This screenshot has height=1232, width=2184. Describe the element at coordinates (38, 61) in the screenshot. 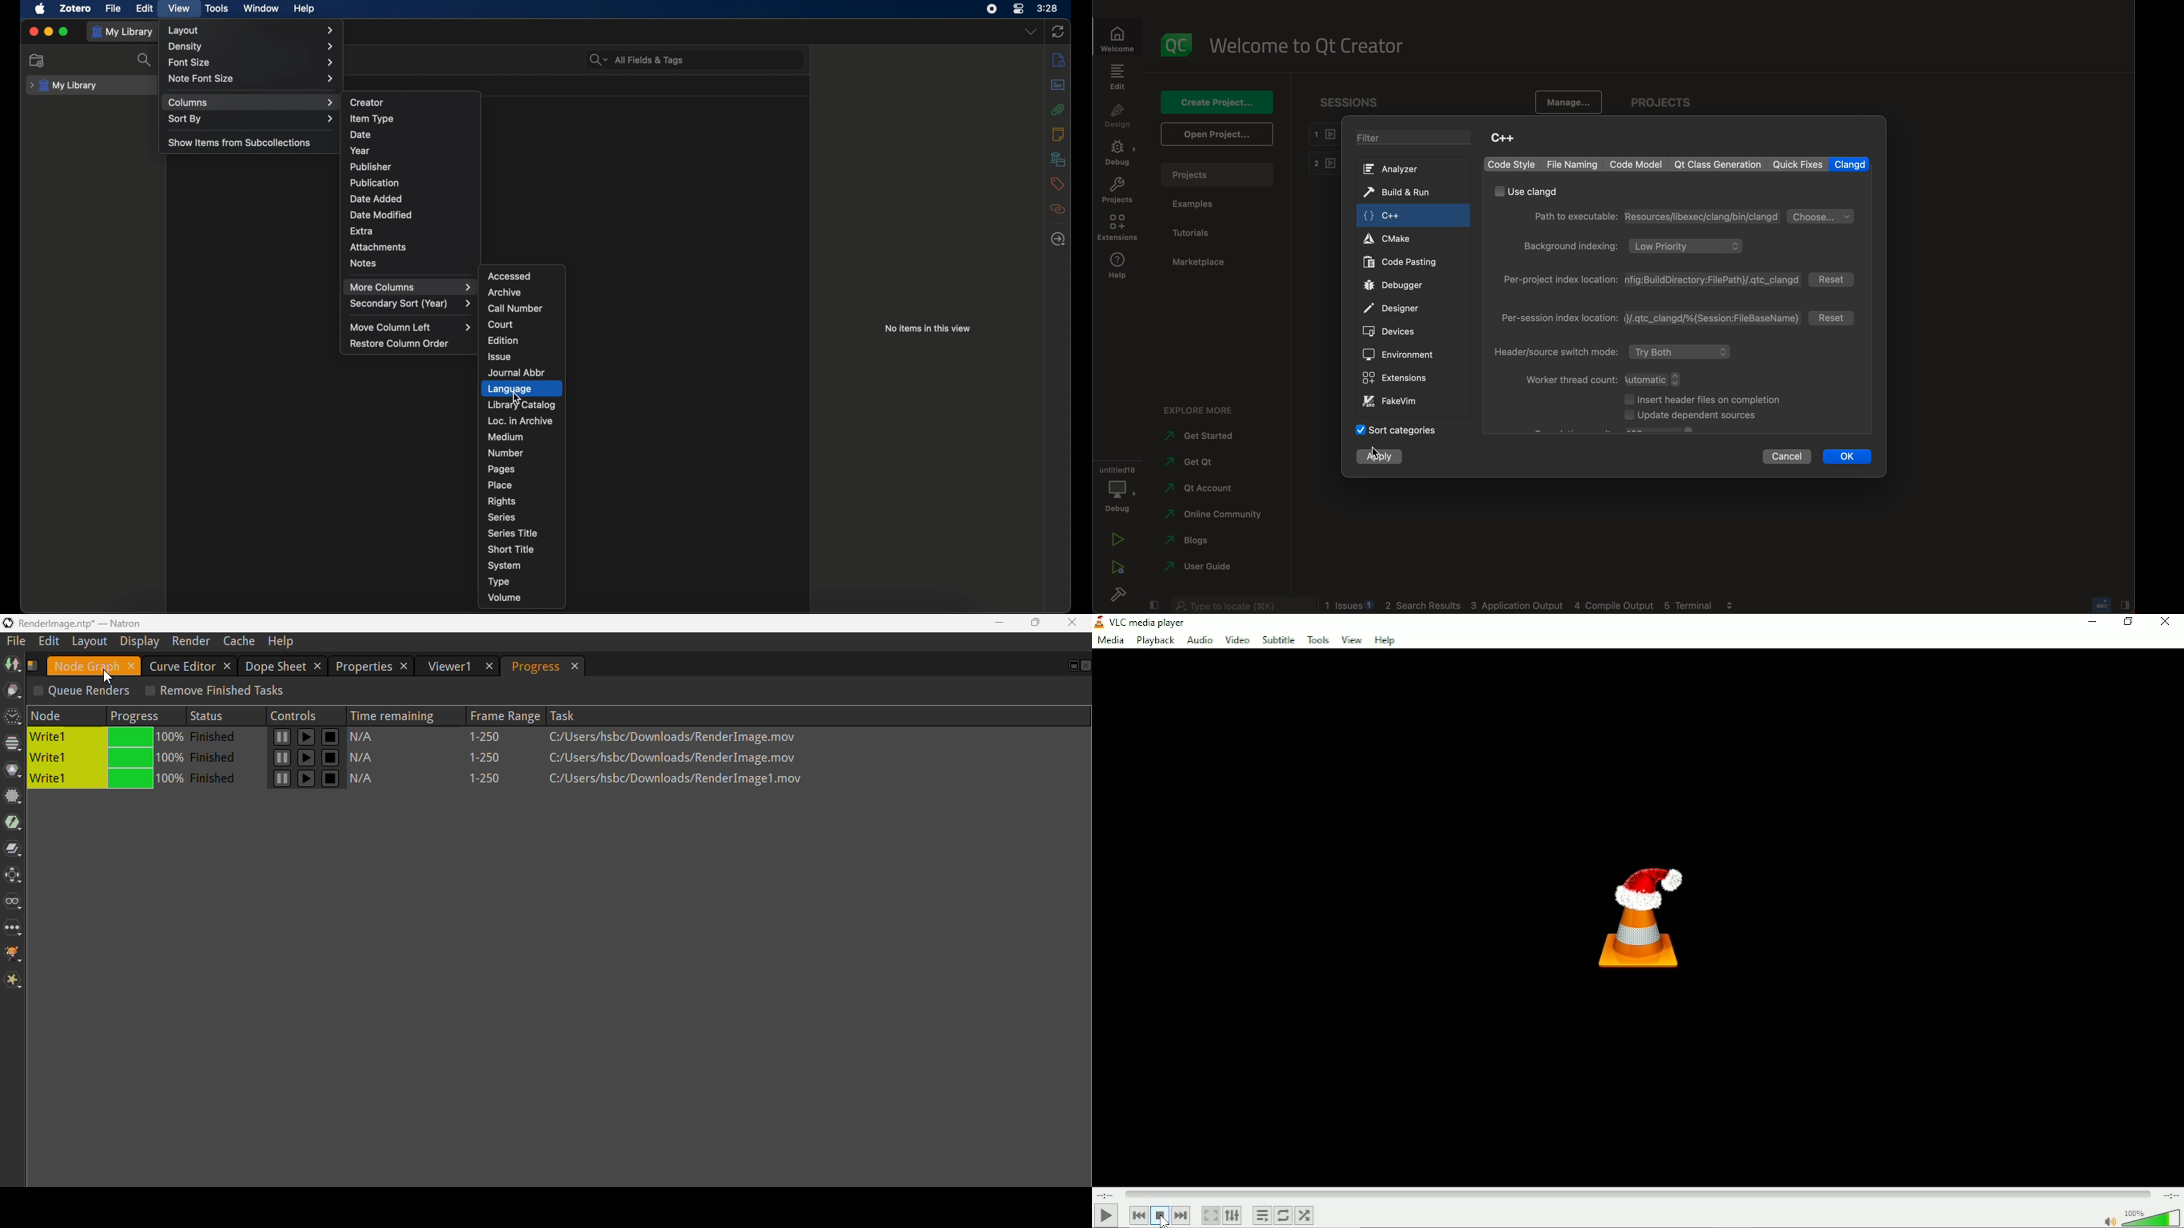

I see `new collection` at that location.